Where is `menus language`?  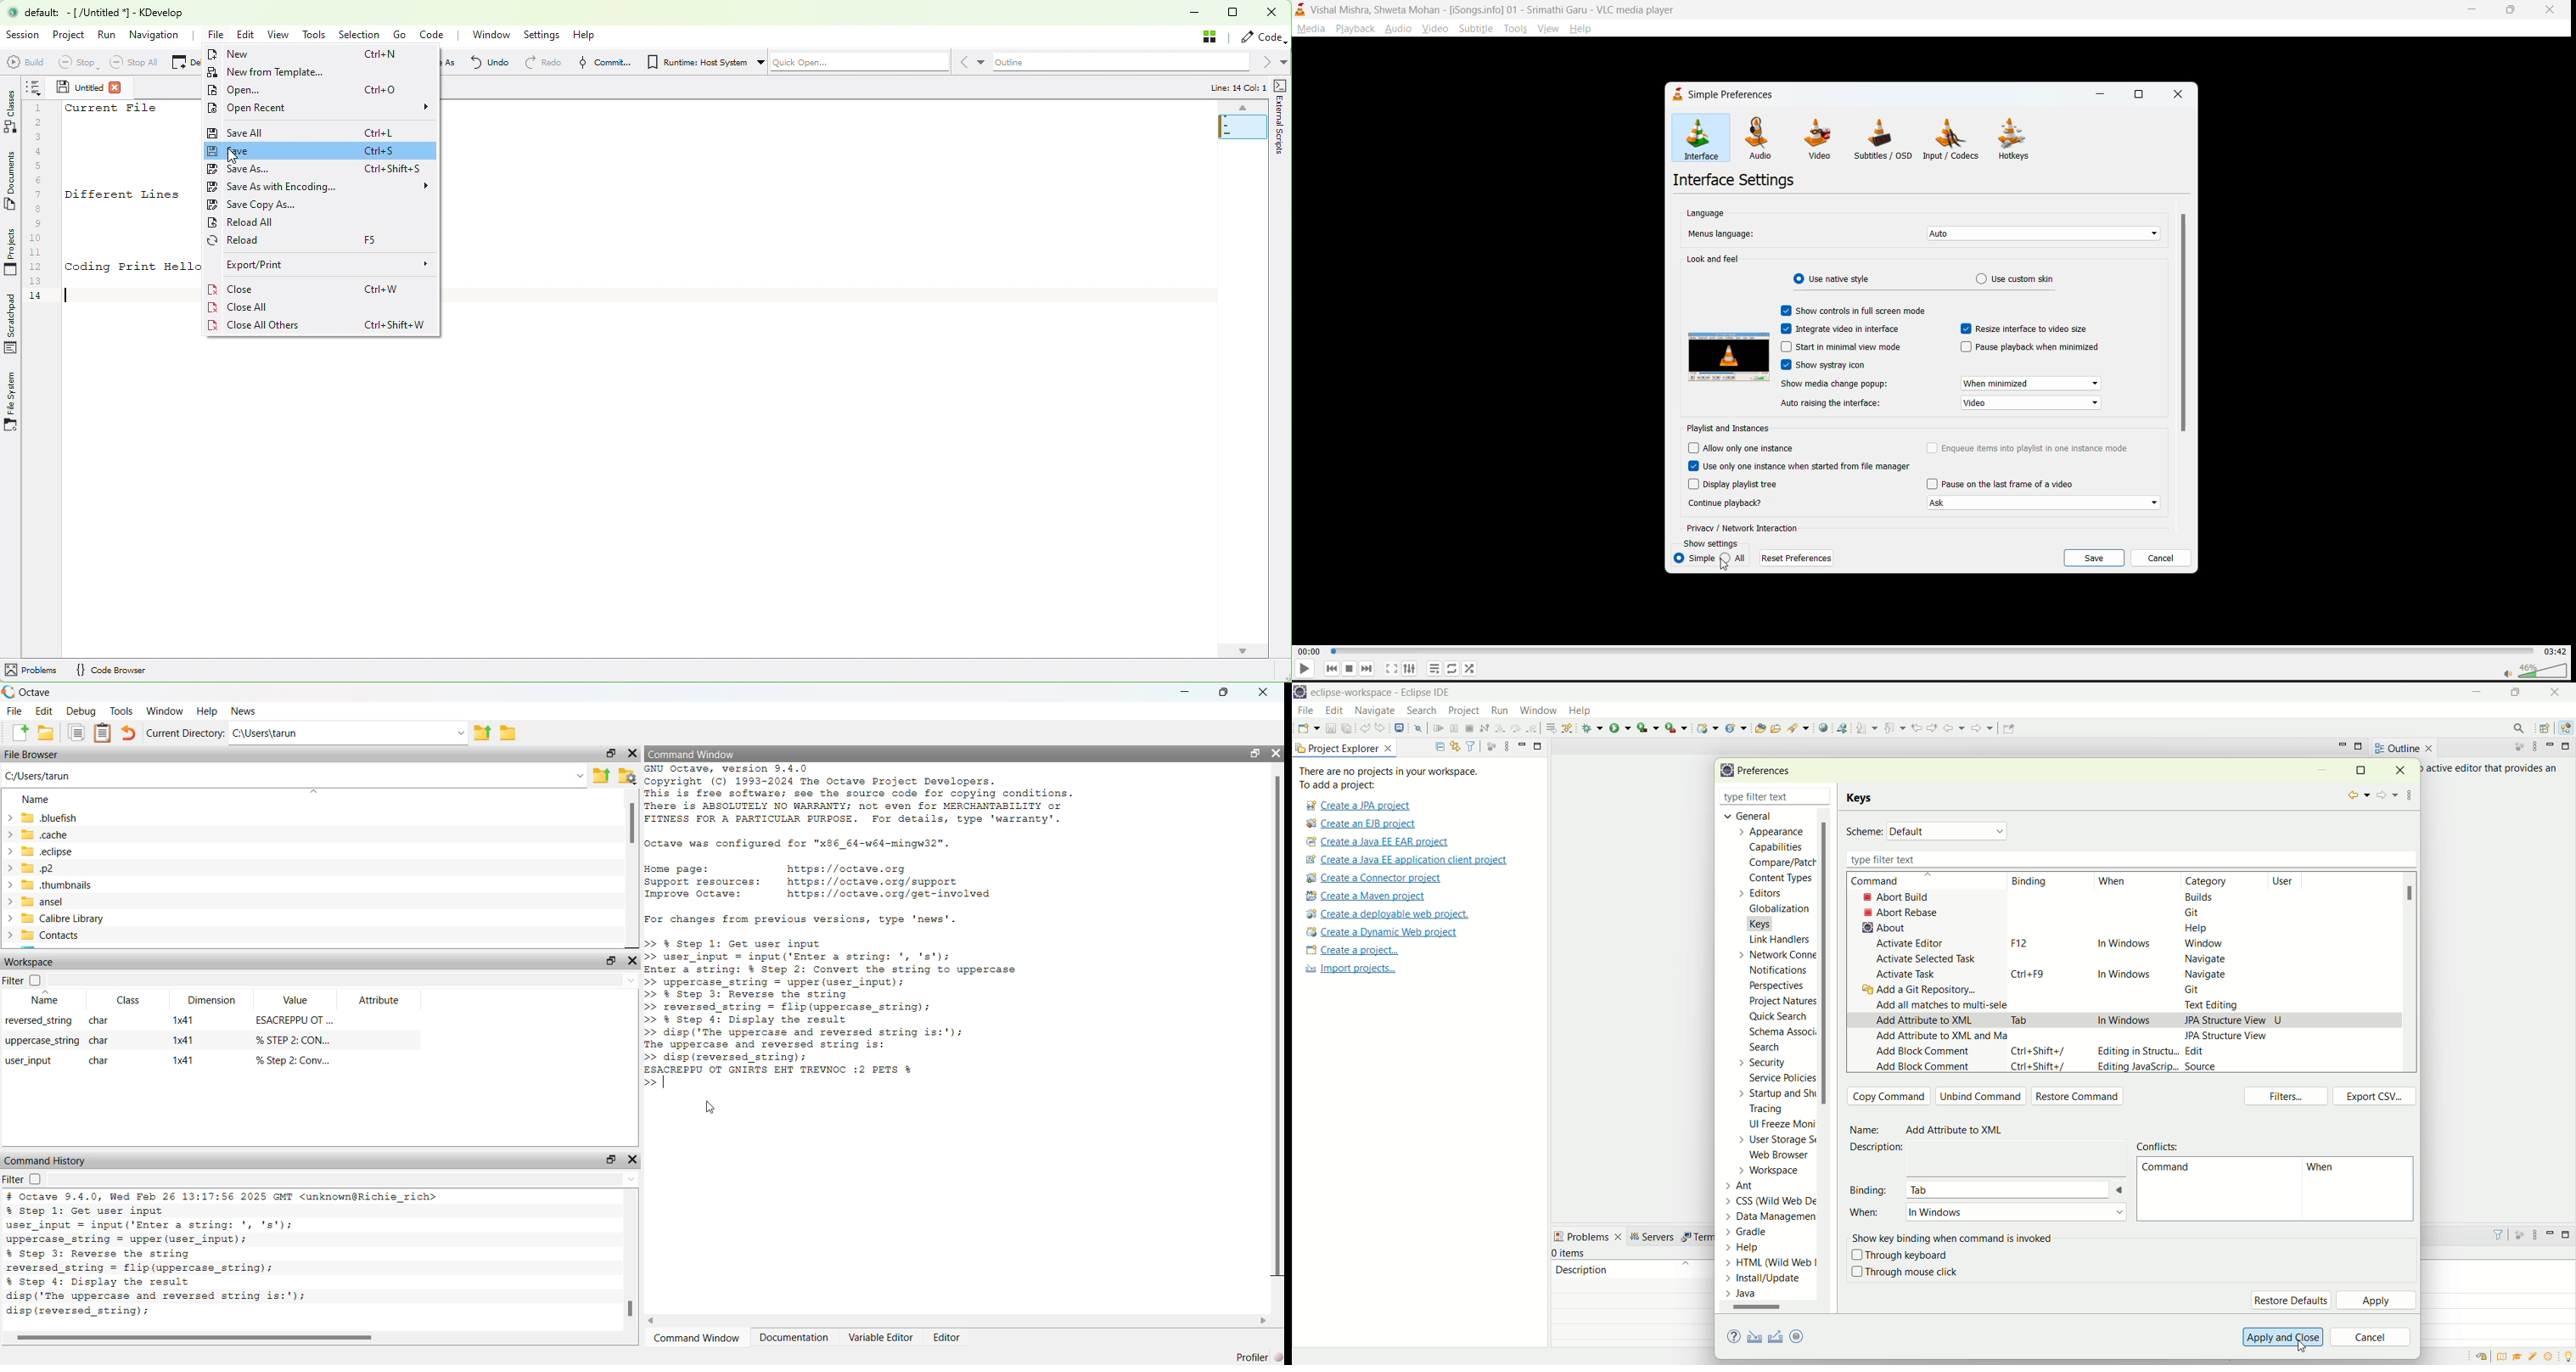 menus language is located at coordinates (1724, 235).